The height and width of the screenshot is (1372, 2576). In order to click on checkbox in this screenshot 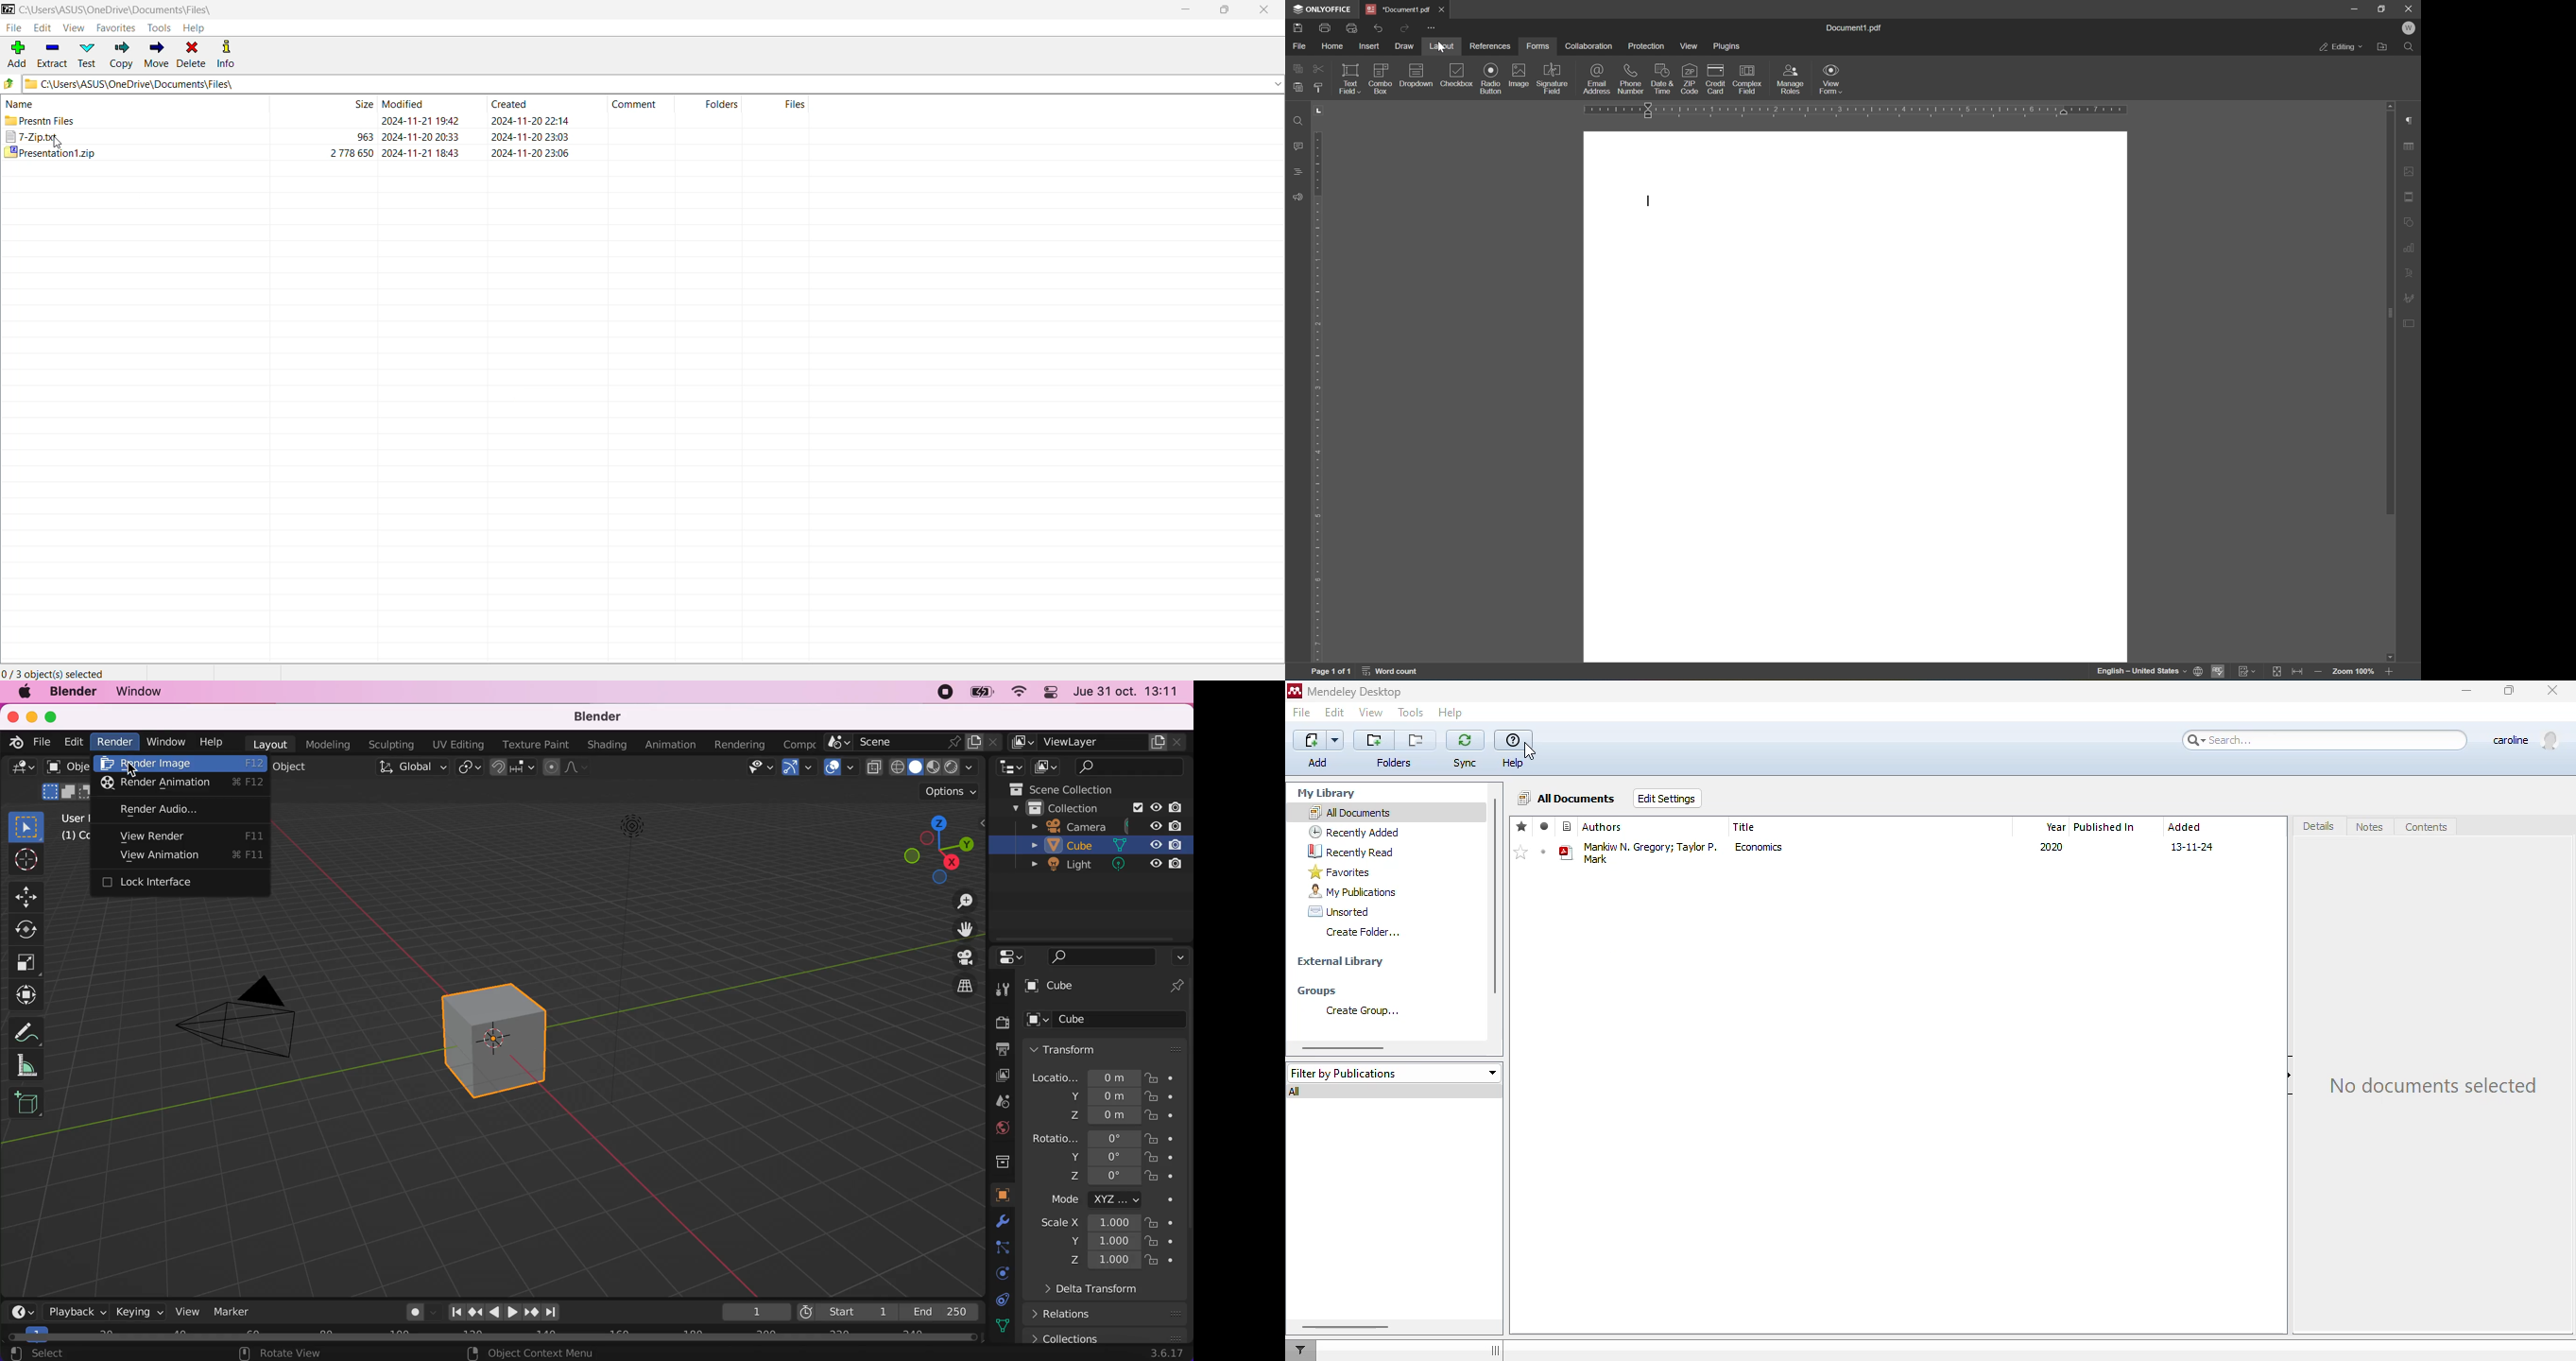, I will do `click(1456, 75)`.